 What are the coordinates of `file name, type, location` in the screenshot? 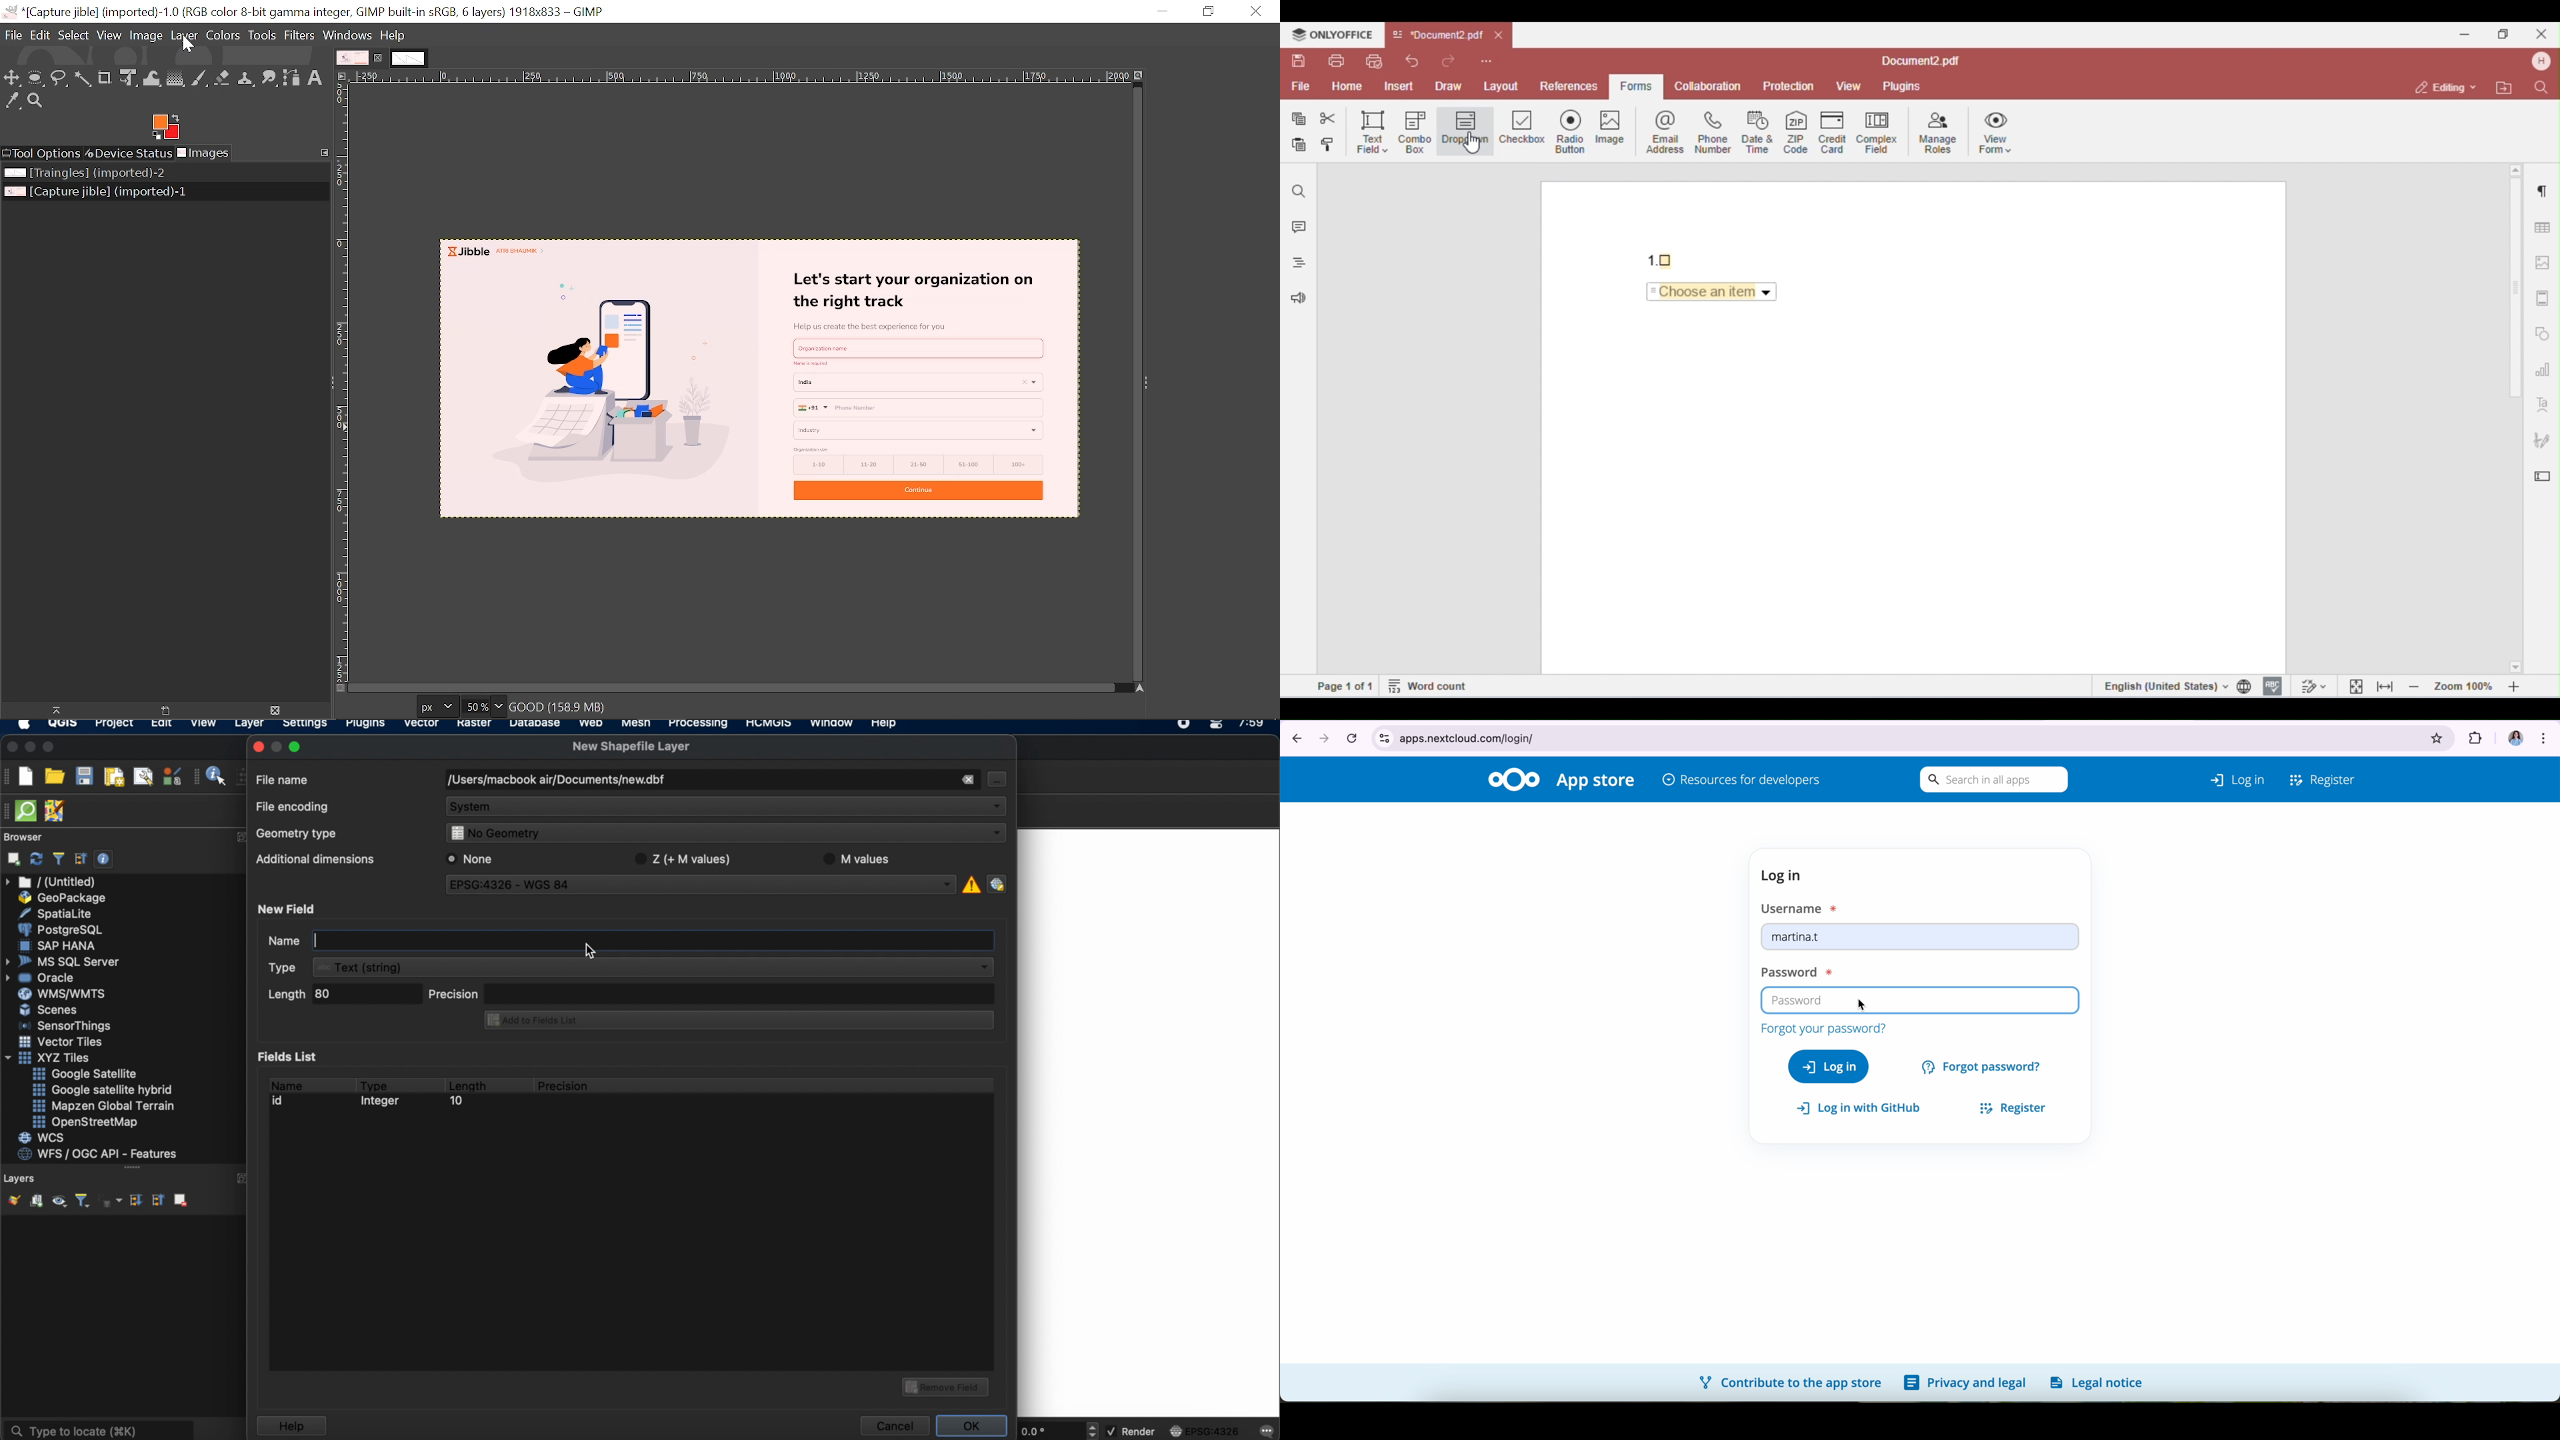 It's located at (555, 781).